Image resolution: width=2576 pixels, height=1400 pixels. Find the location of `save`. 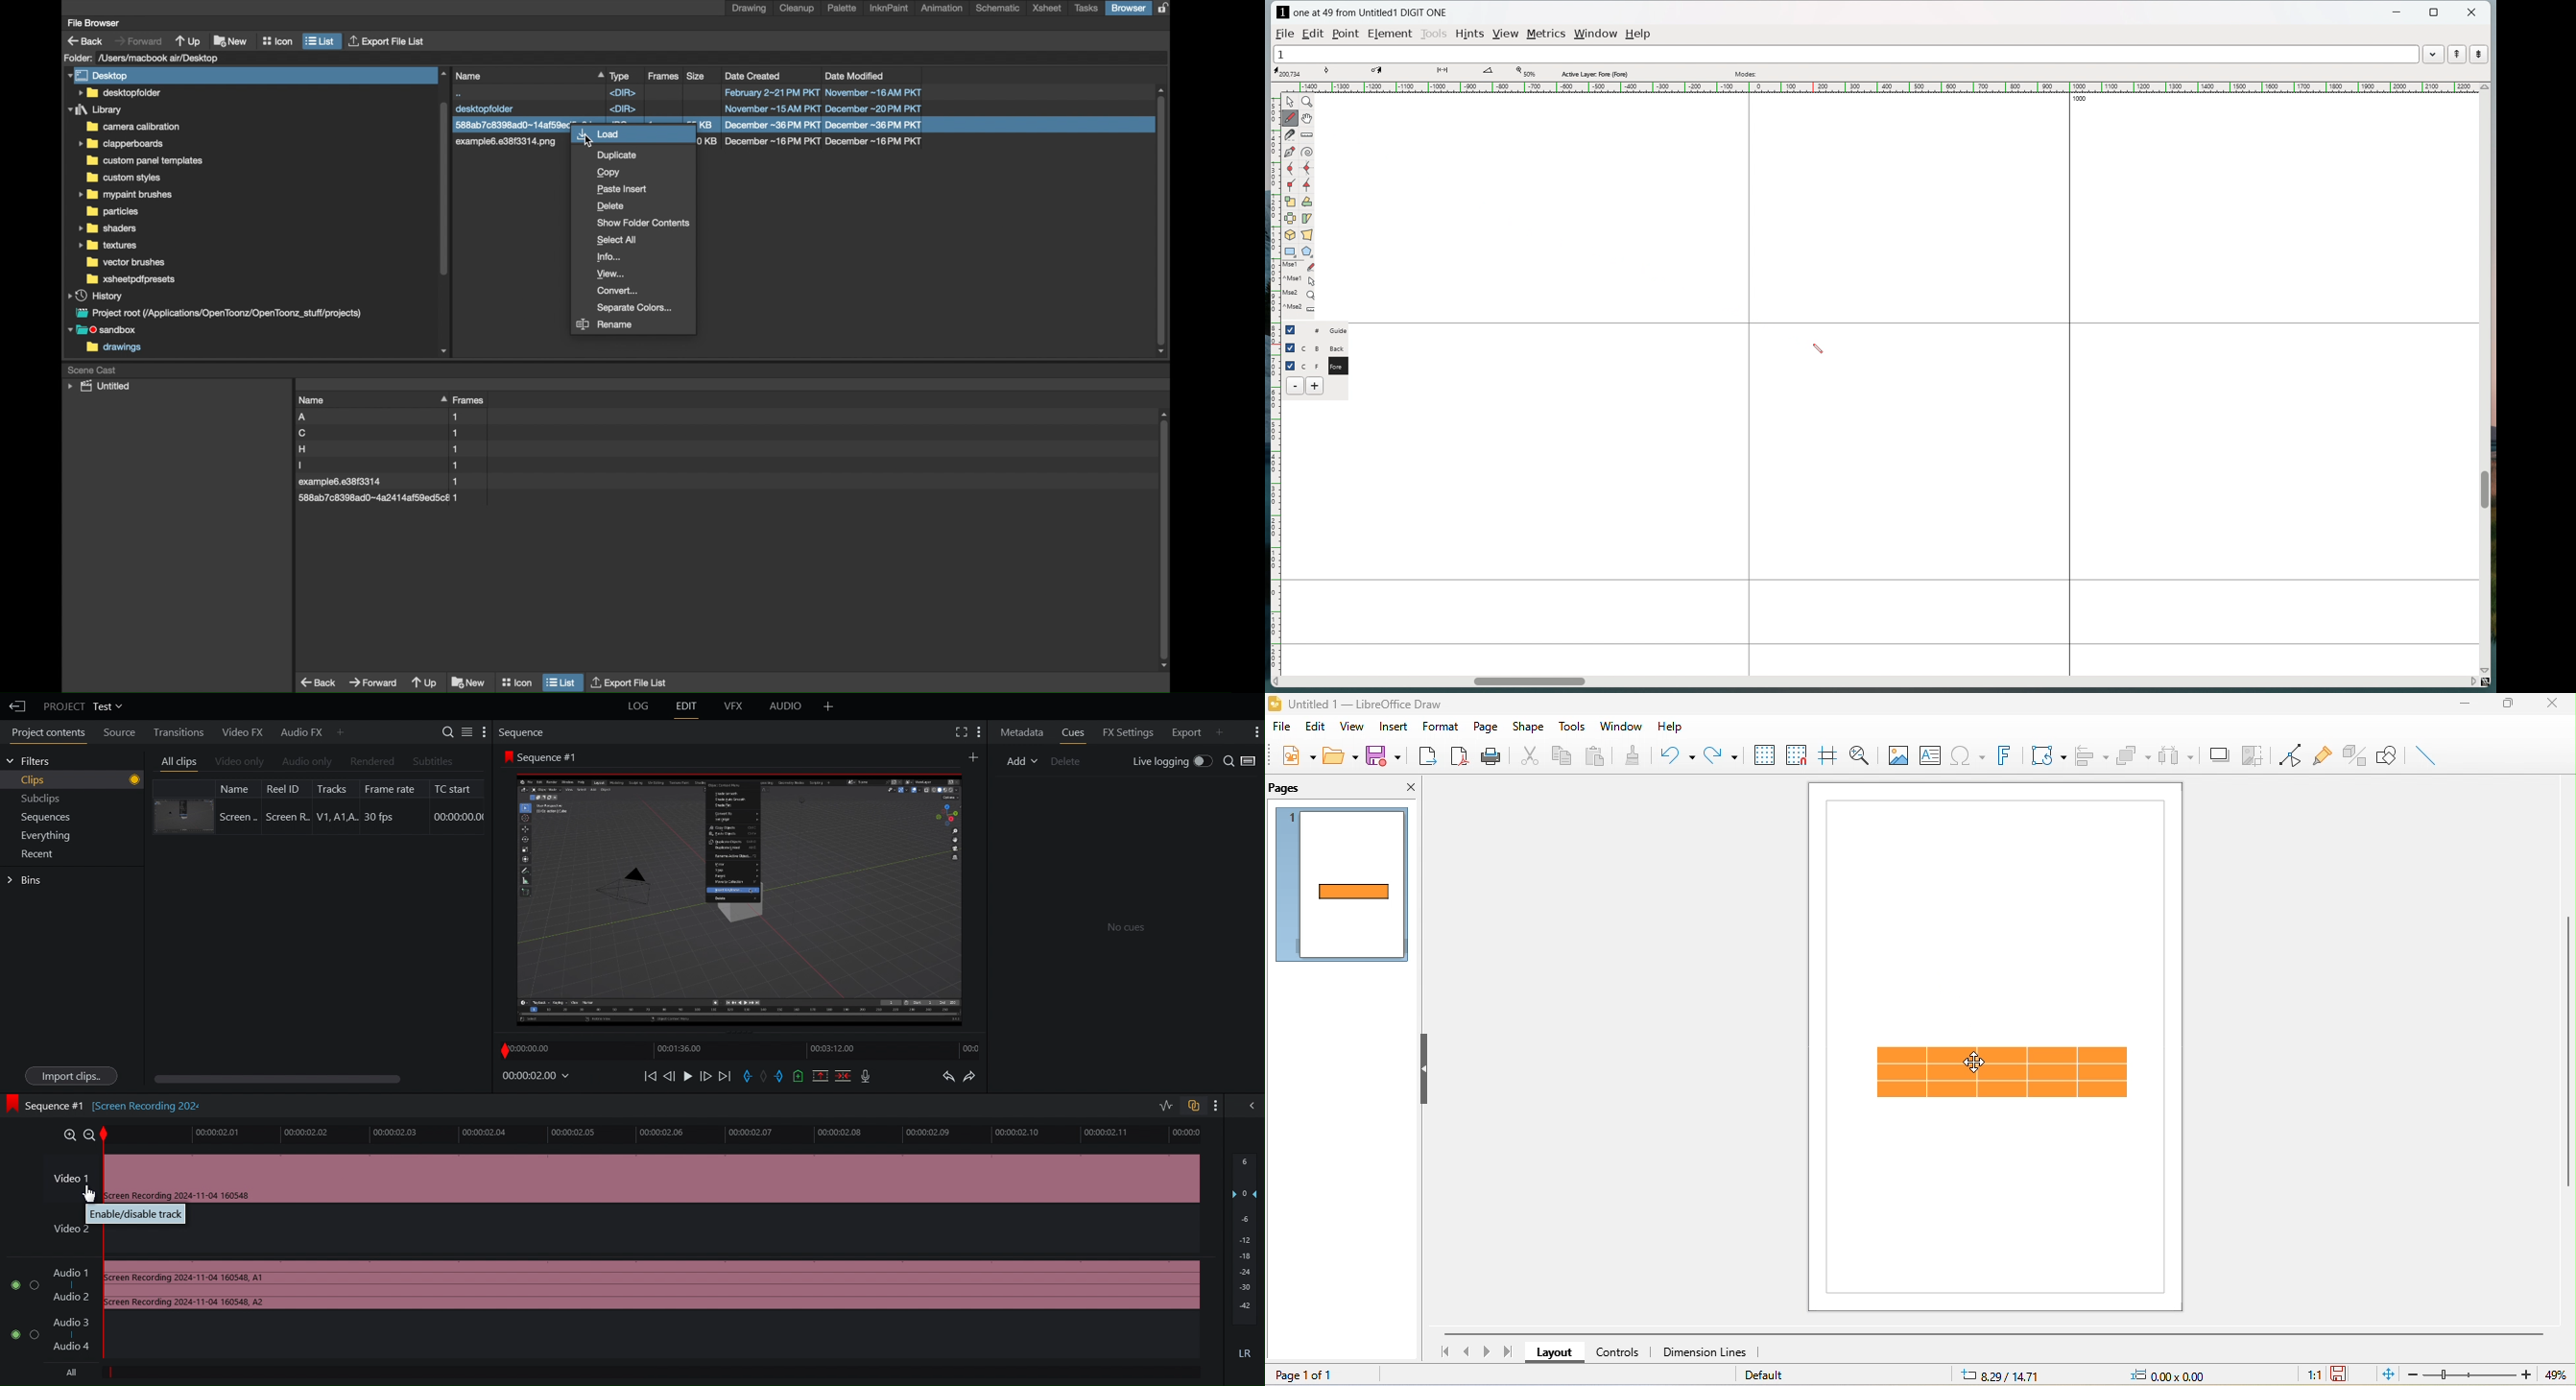

save is located at coordinates (1383, 755).